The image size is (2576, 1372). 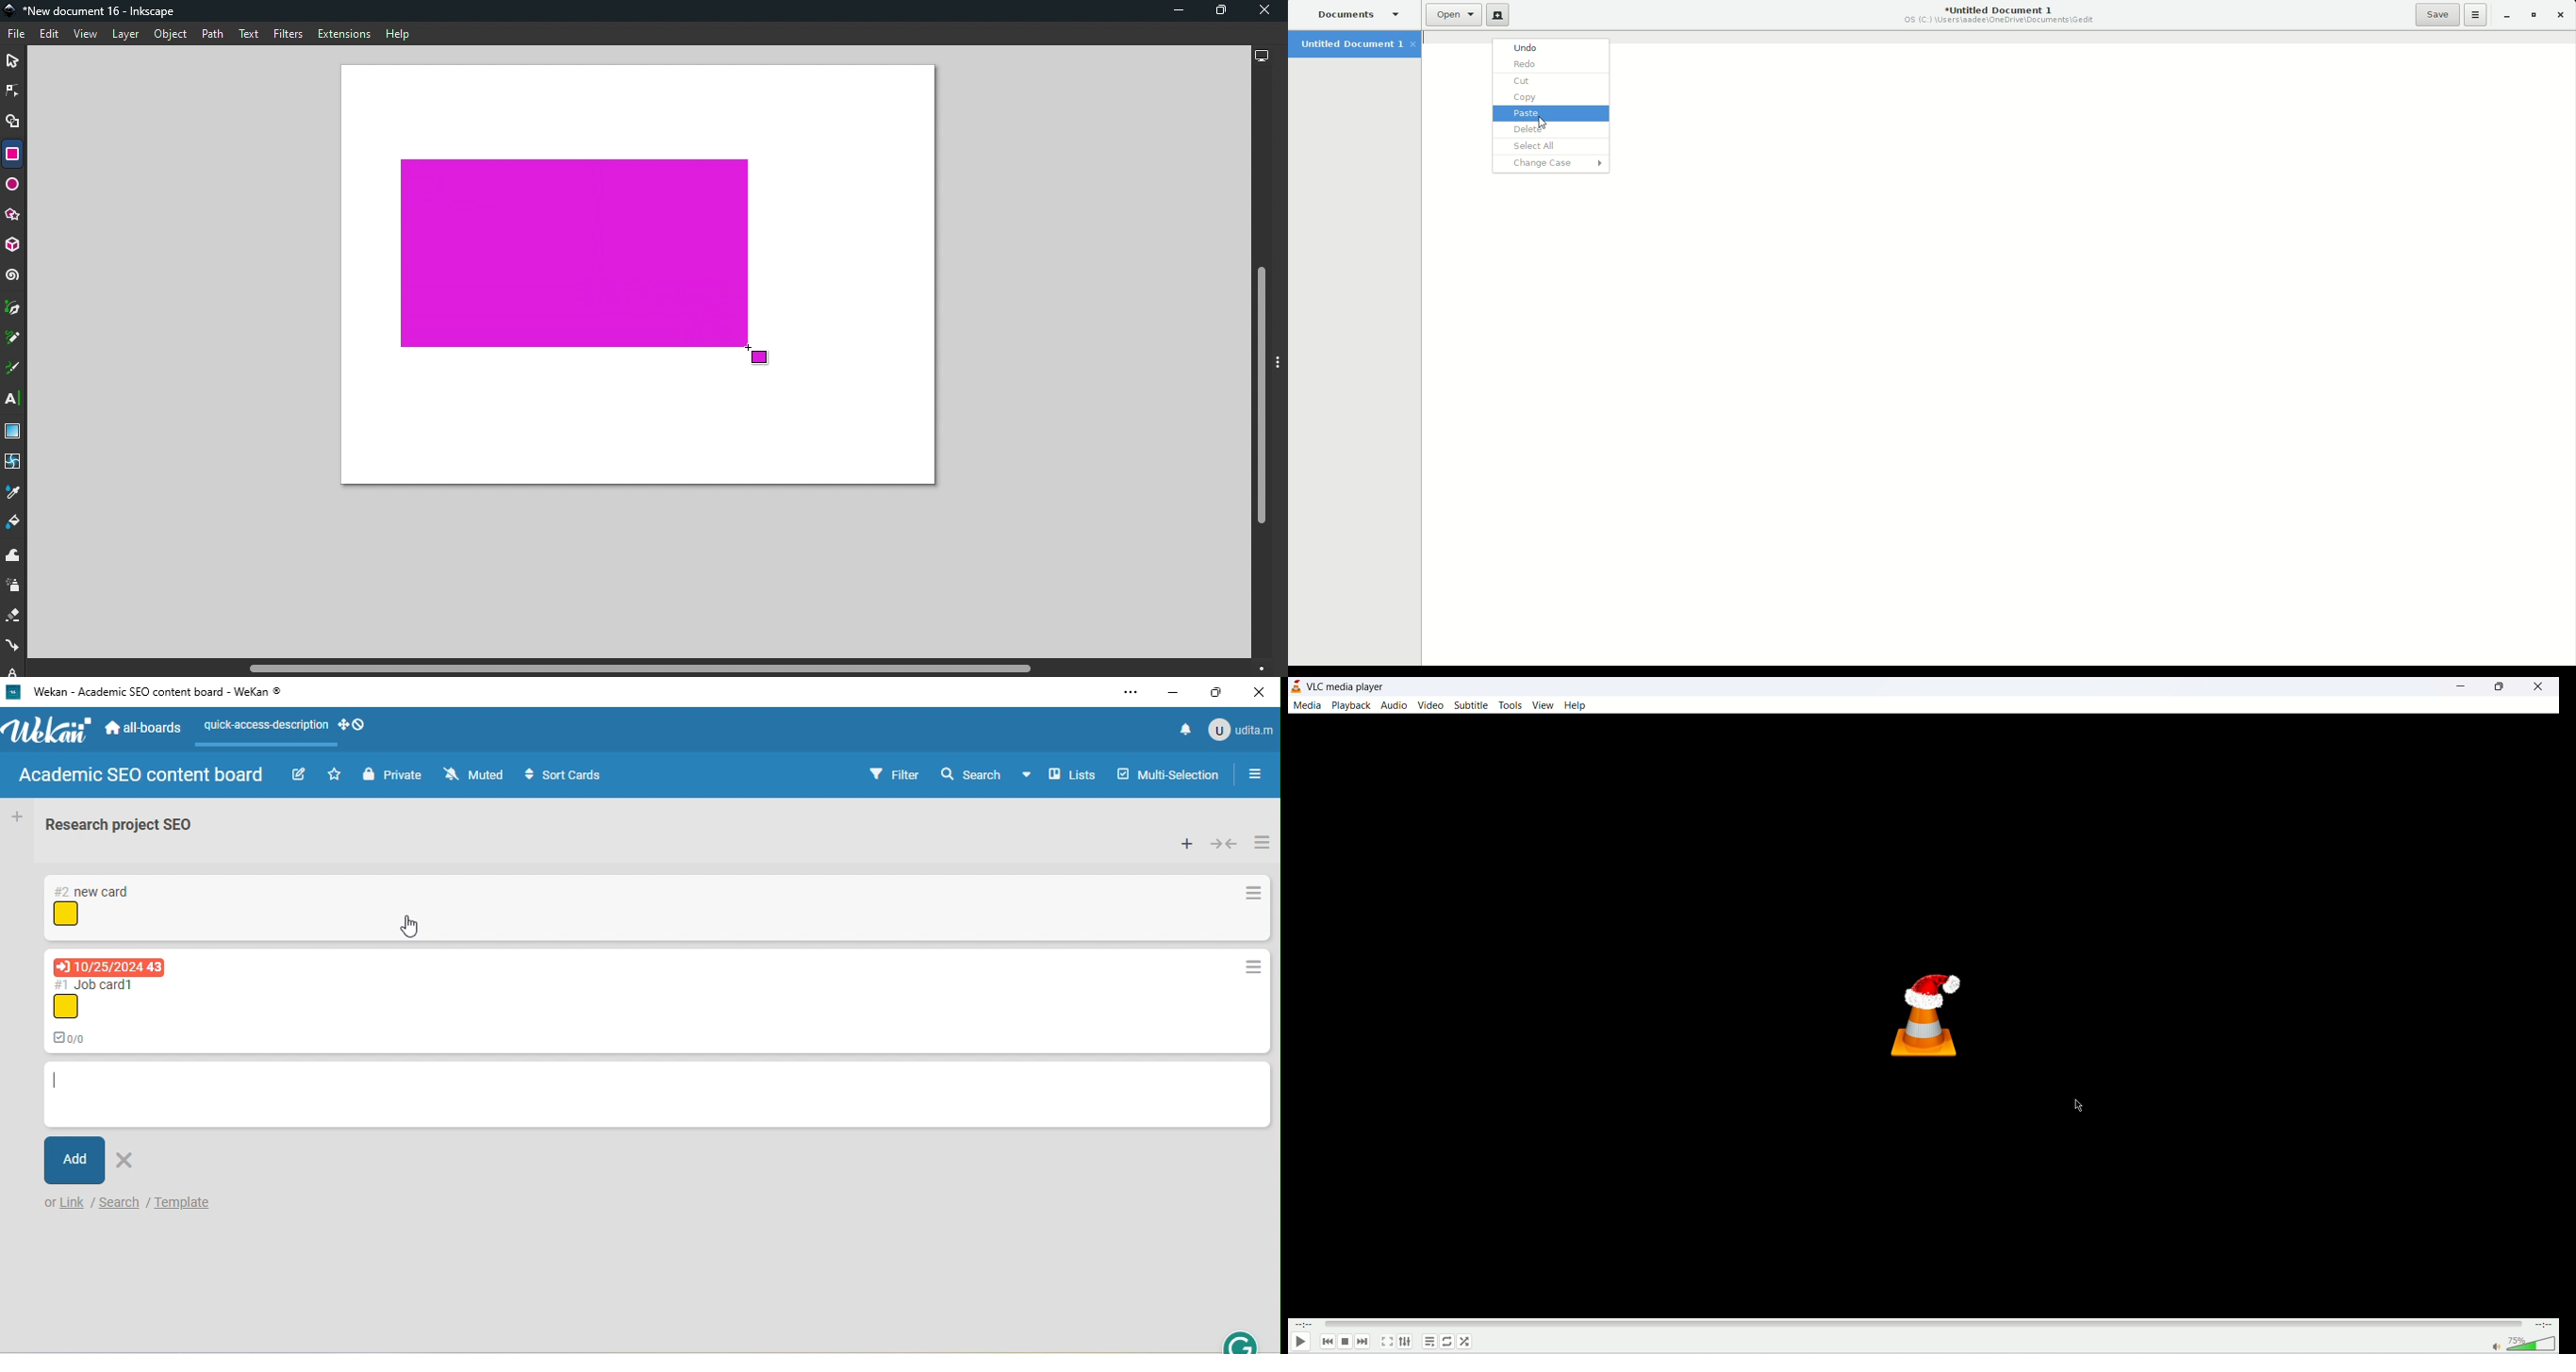 I want to click on due date, so click(x=110, y=968).